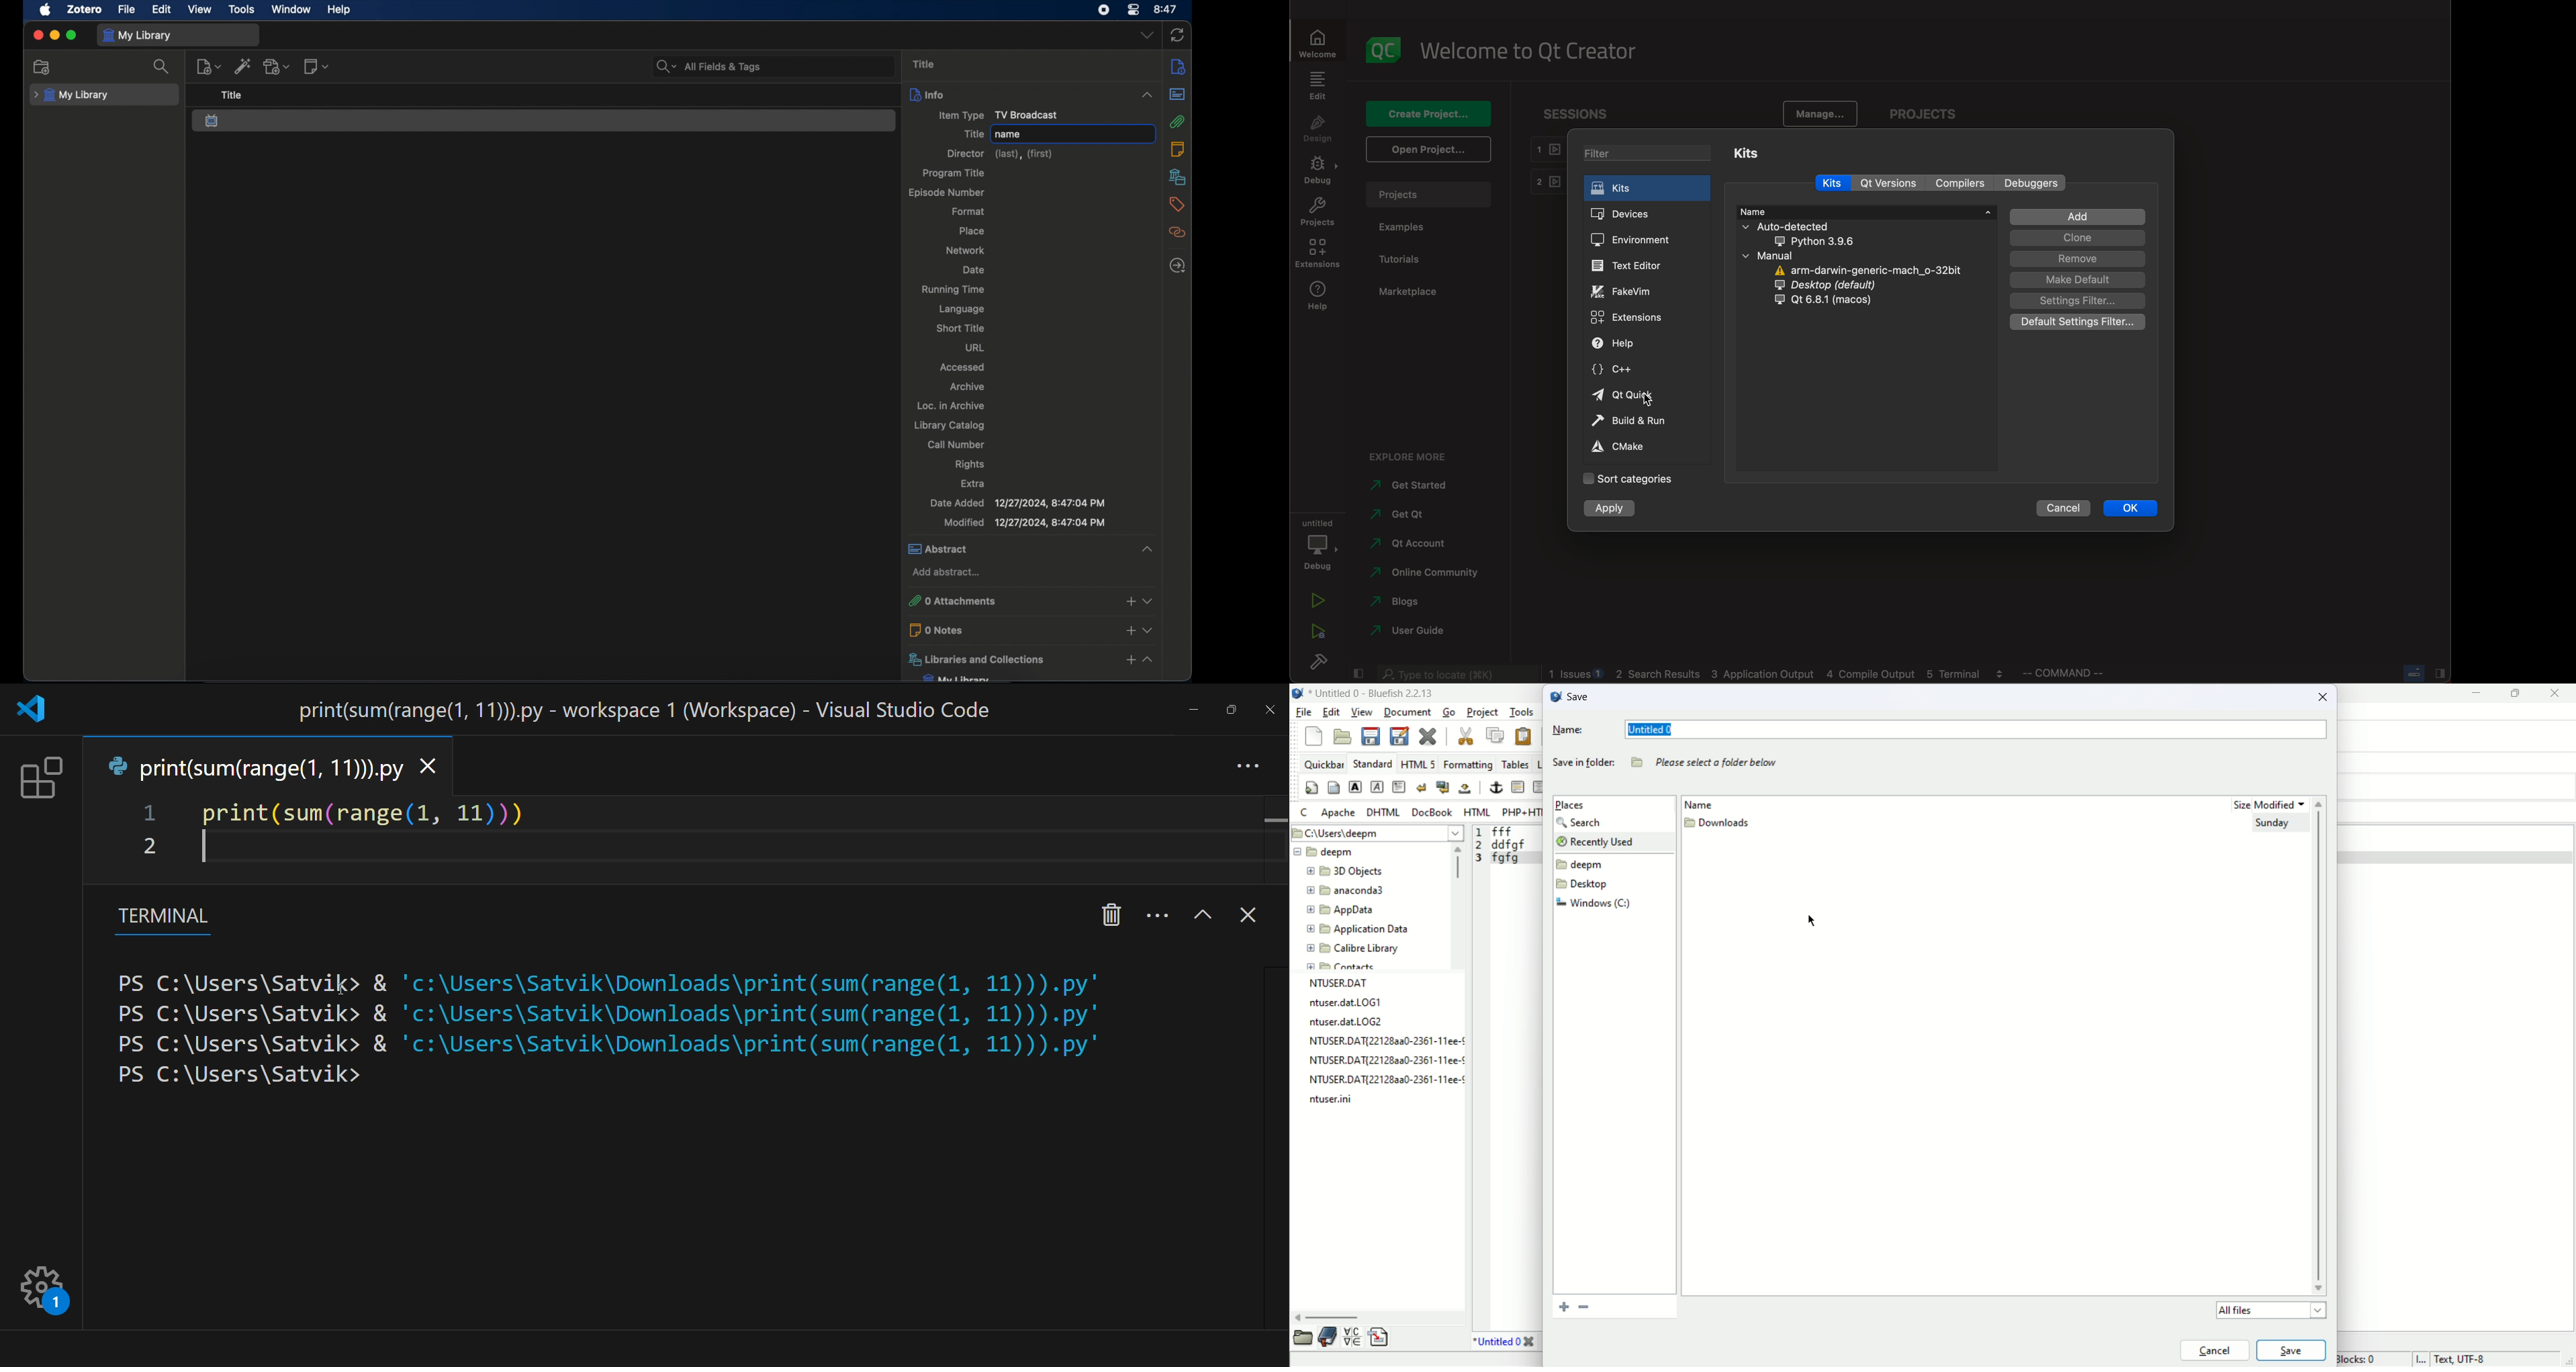 This screenshot has width=2576, height=1372. I want to click on apache, so click(1341, 816).